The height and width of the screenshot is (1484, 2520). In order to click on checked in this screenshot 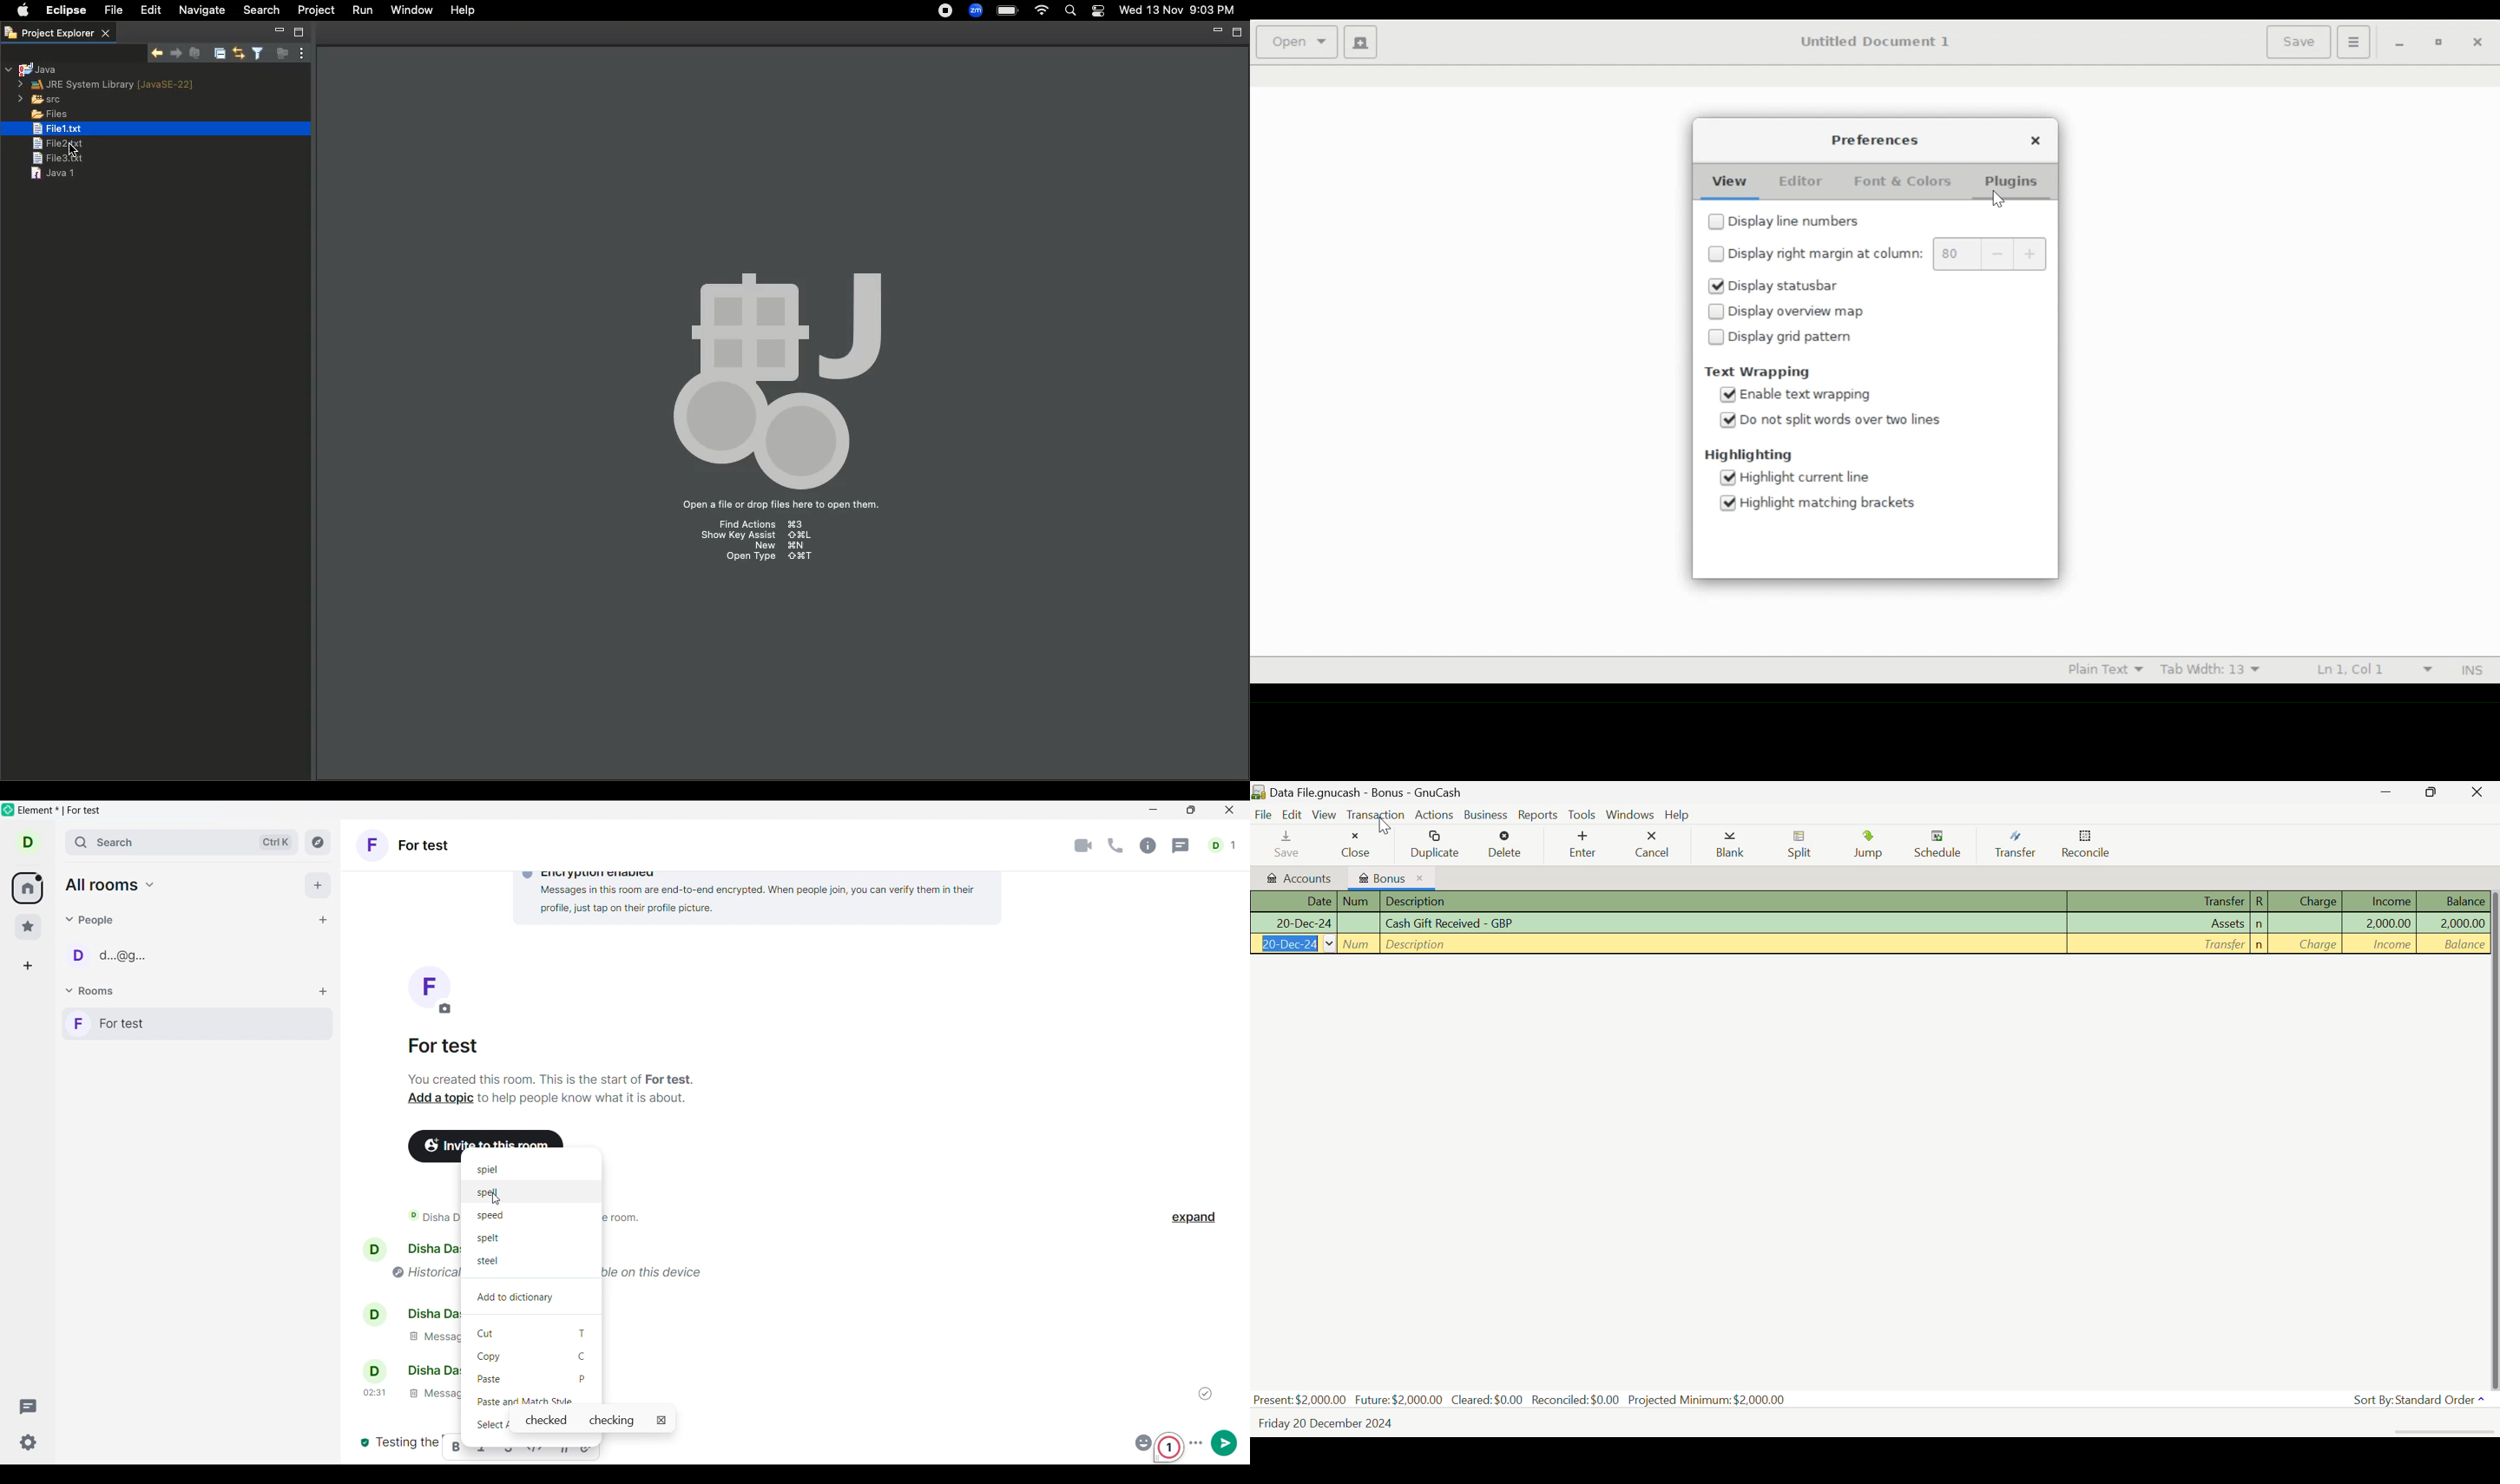, I will do `click(546, 1420)`.